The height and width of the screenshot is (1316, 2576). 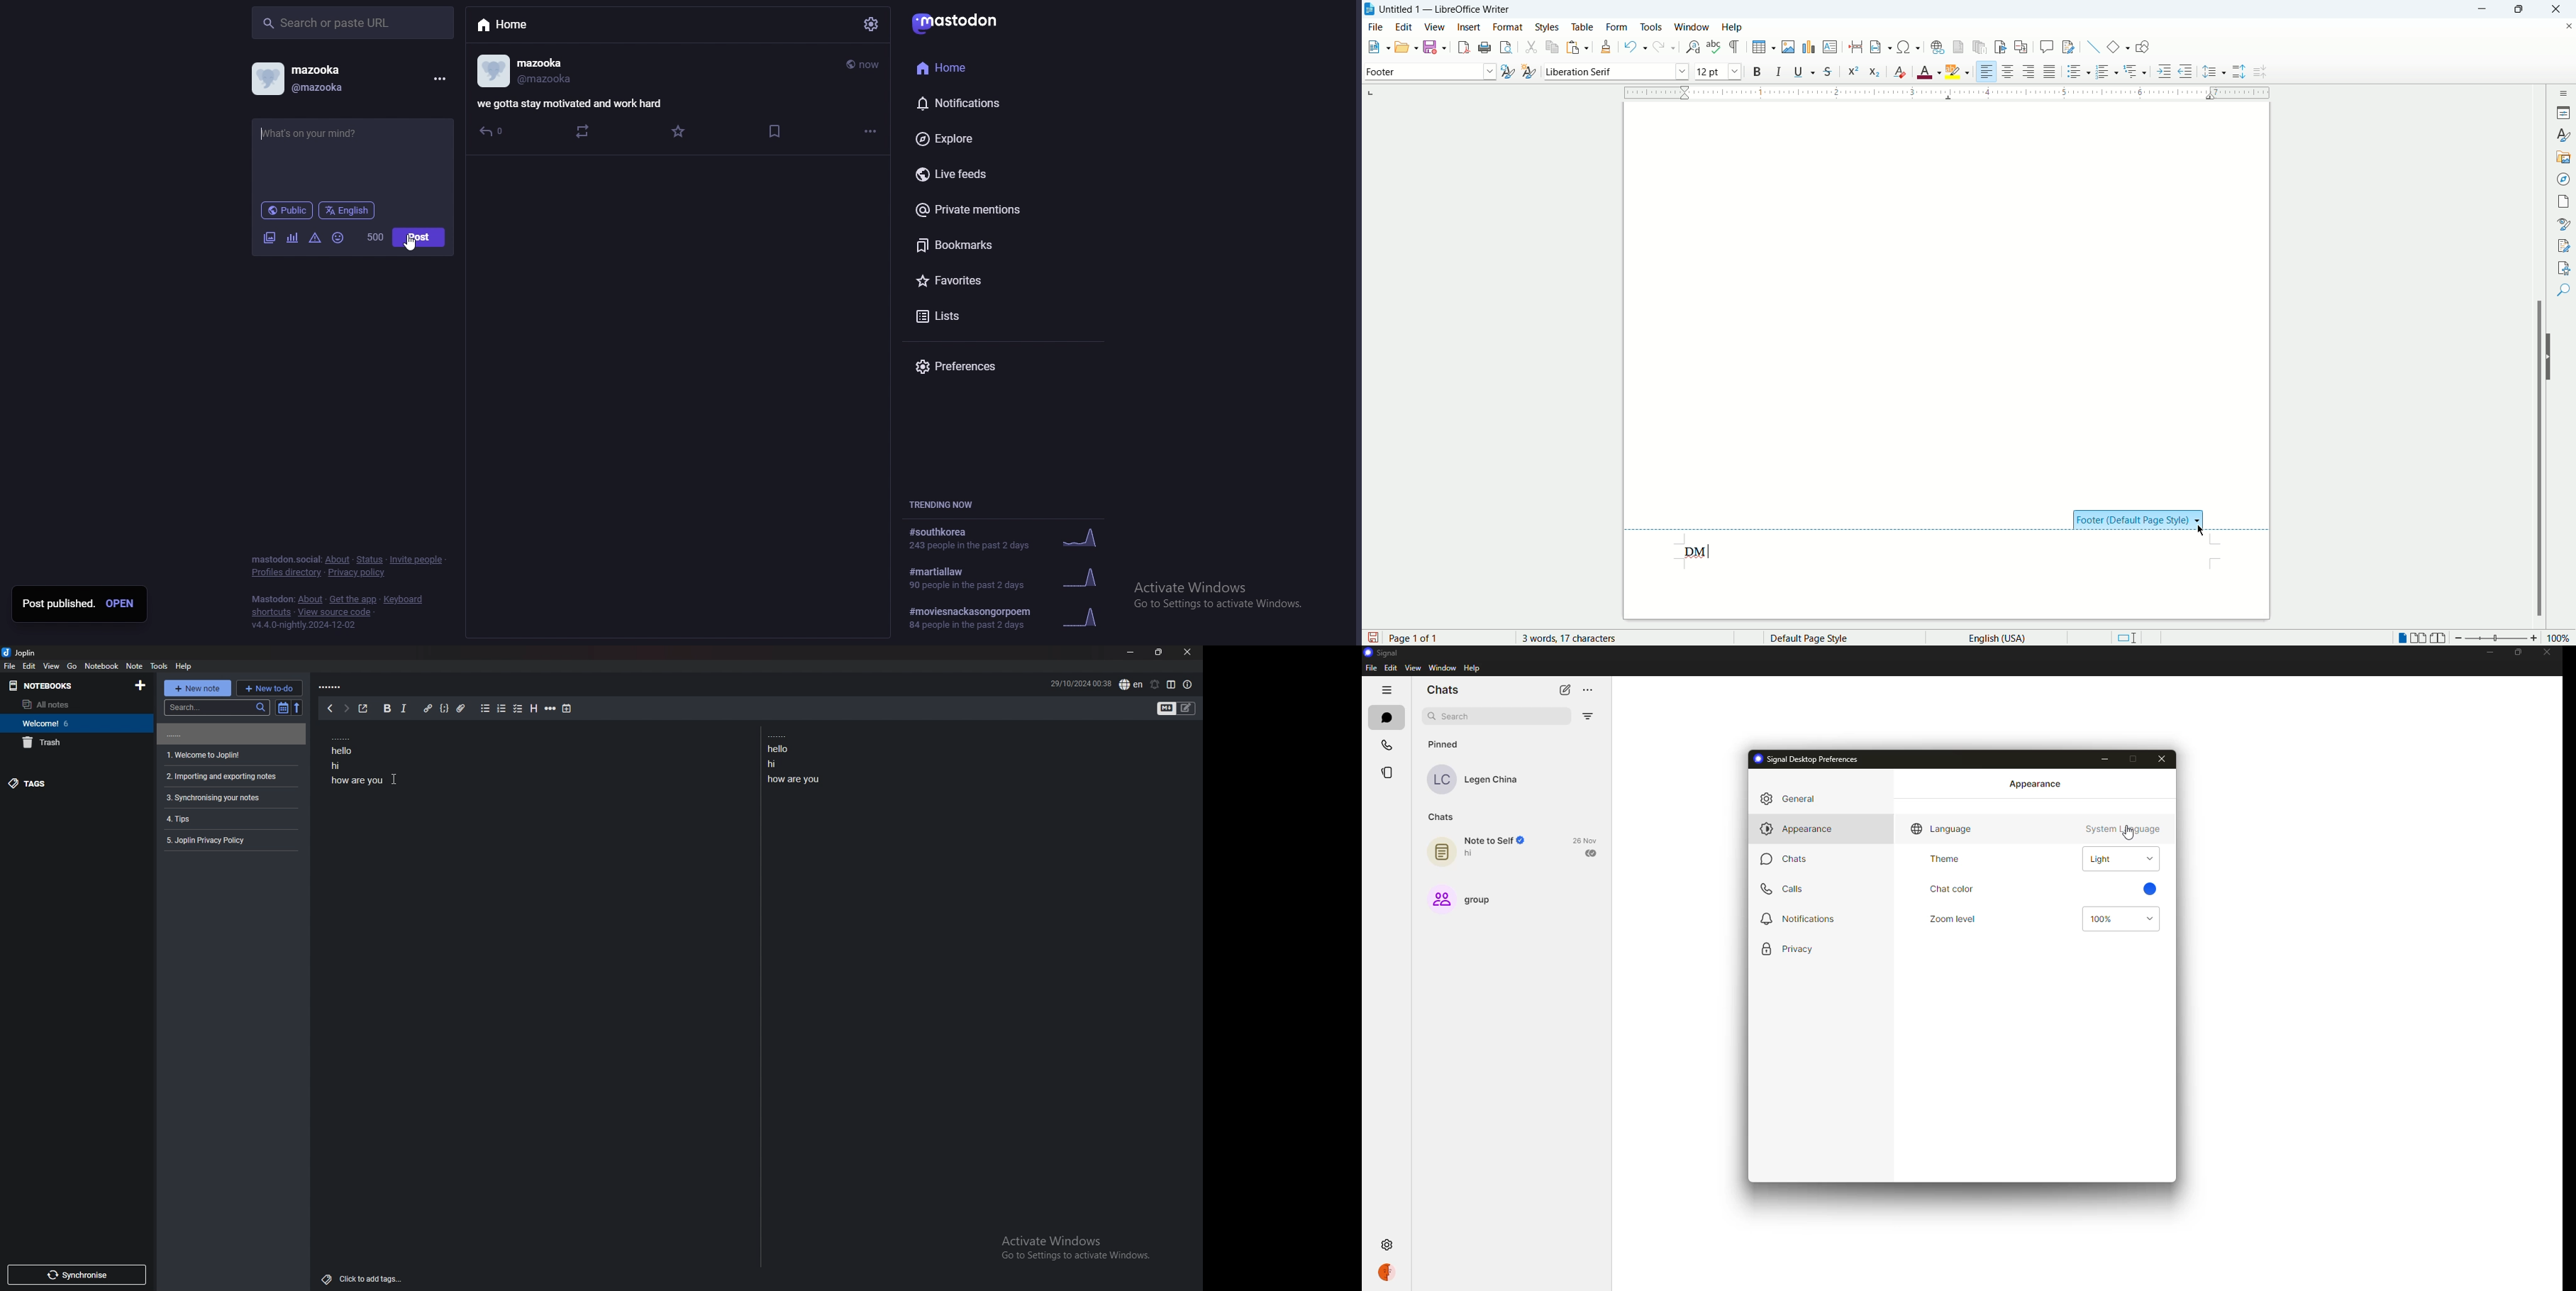 What do you see at coordinates (1828, 73) in the screenshot?
I see `strikethrough` at bounding box center [1828, 73].